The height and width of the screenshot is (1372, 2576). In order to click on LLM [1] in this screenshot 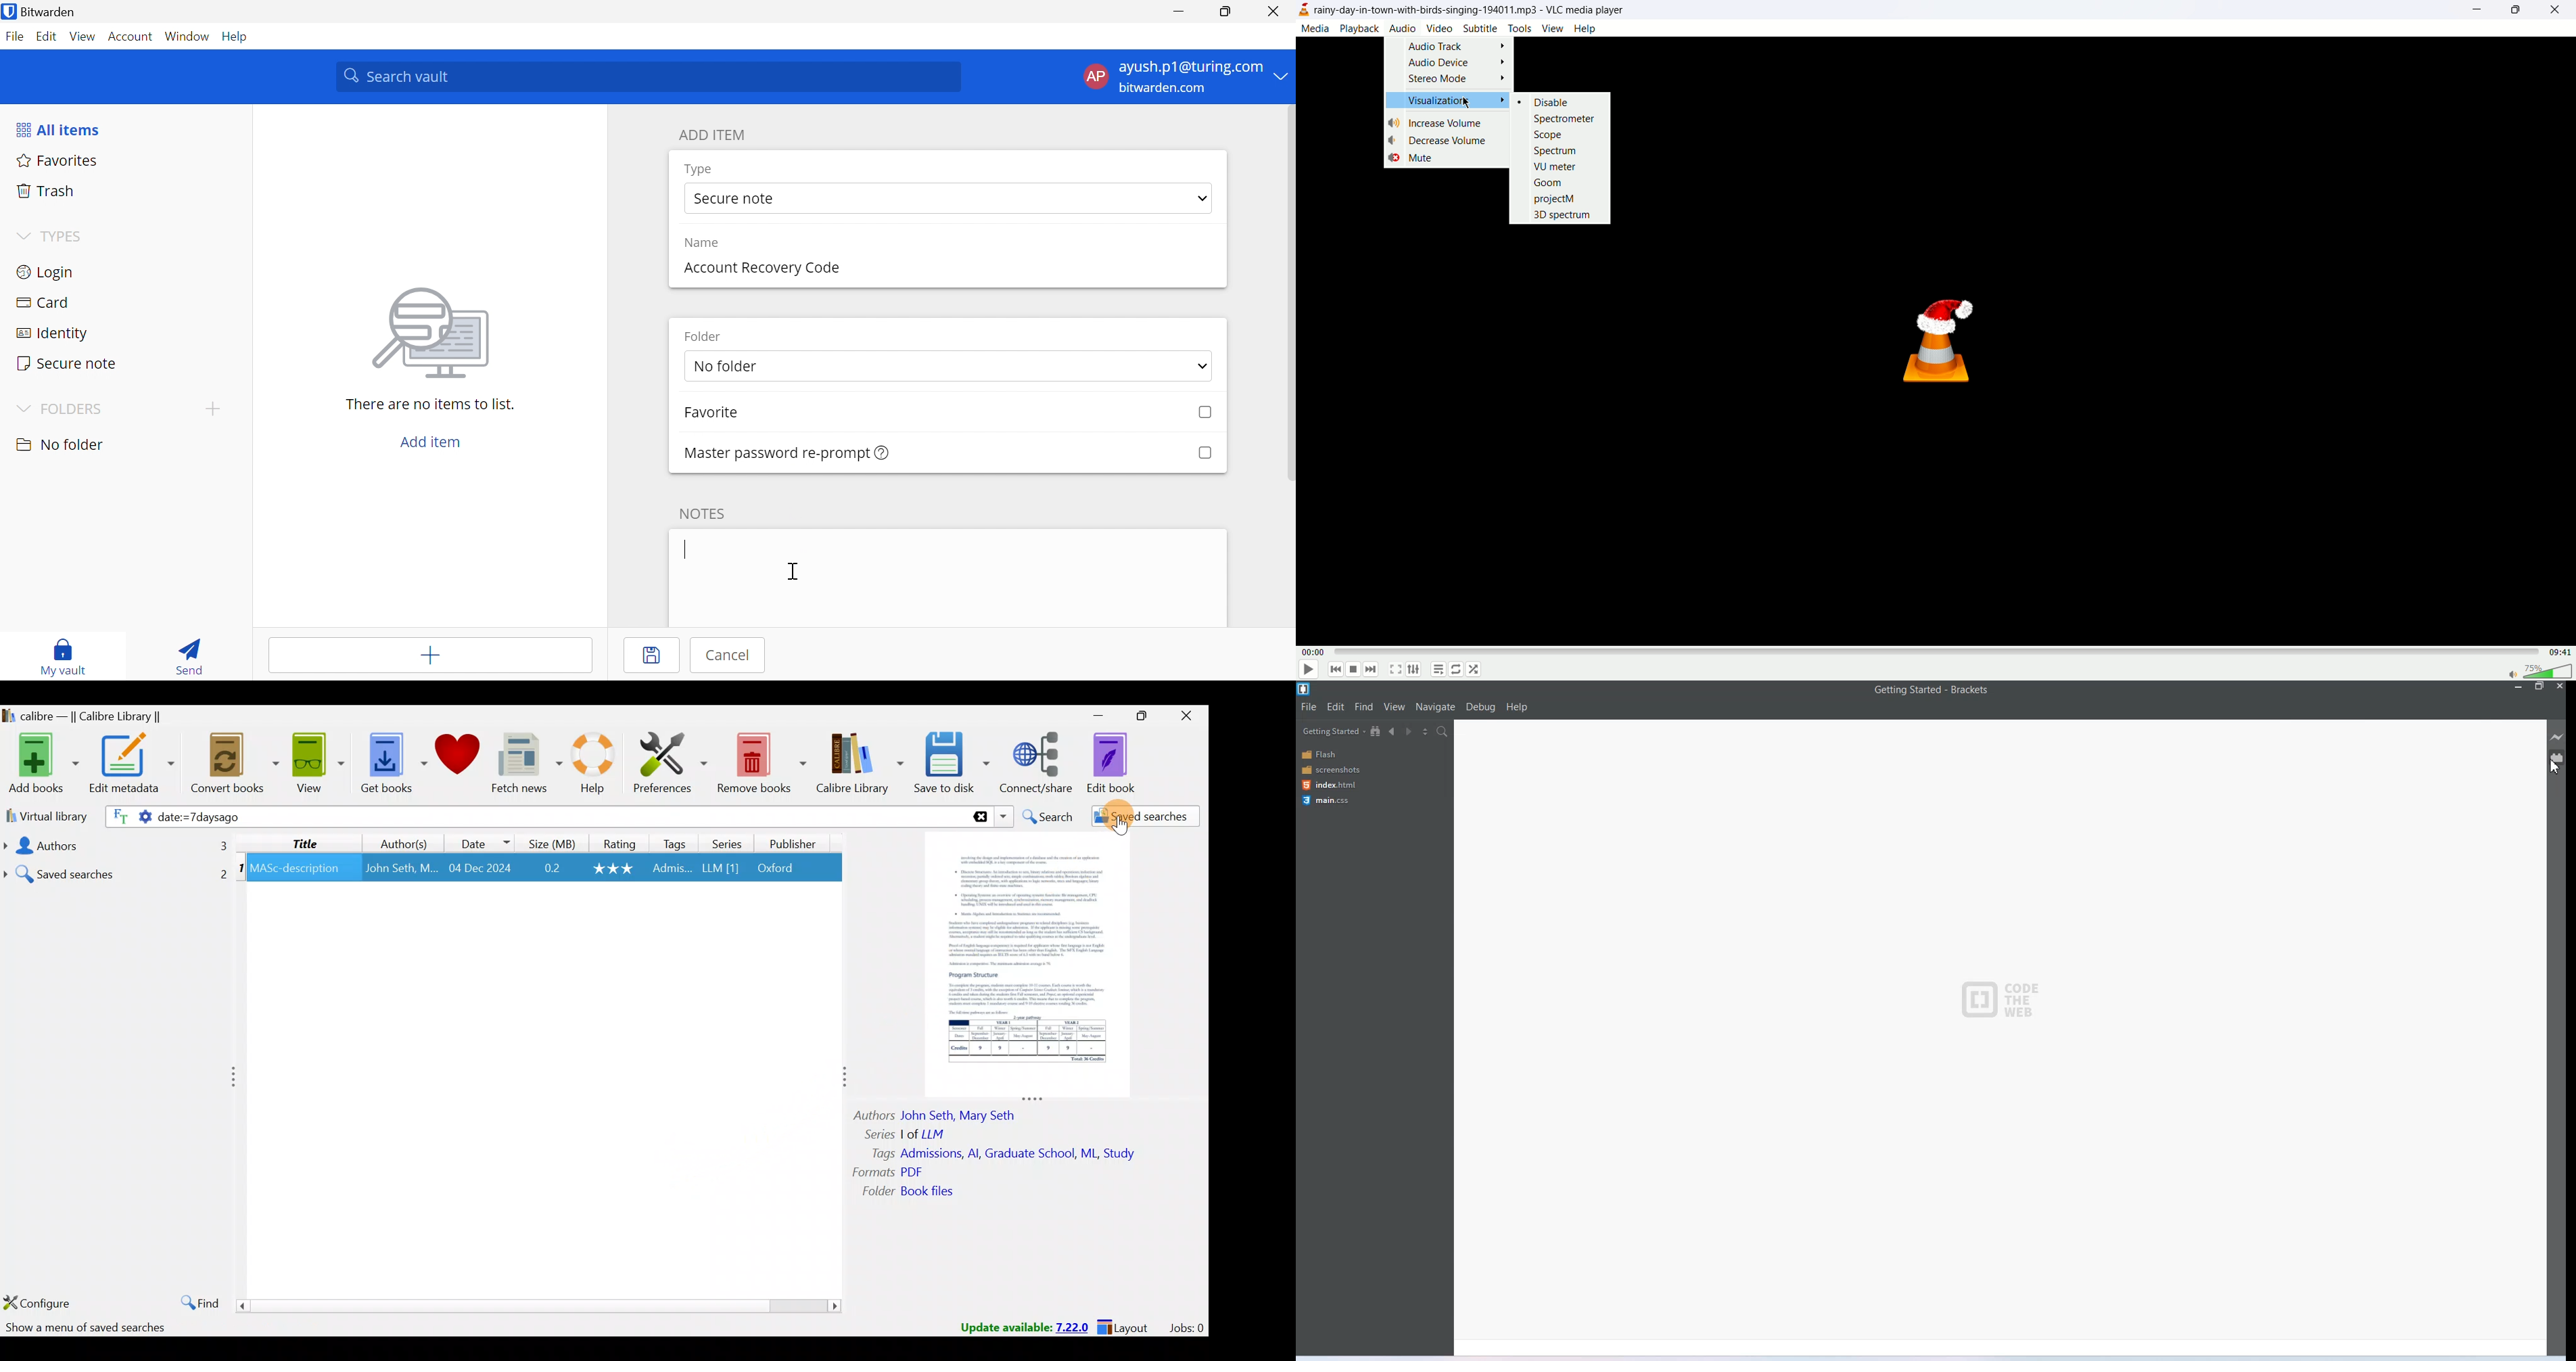, I will do `click(719, 870)`.